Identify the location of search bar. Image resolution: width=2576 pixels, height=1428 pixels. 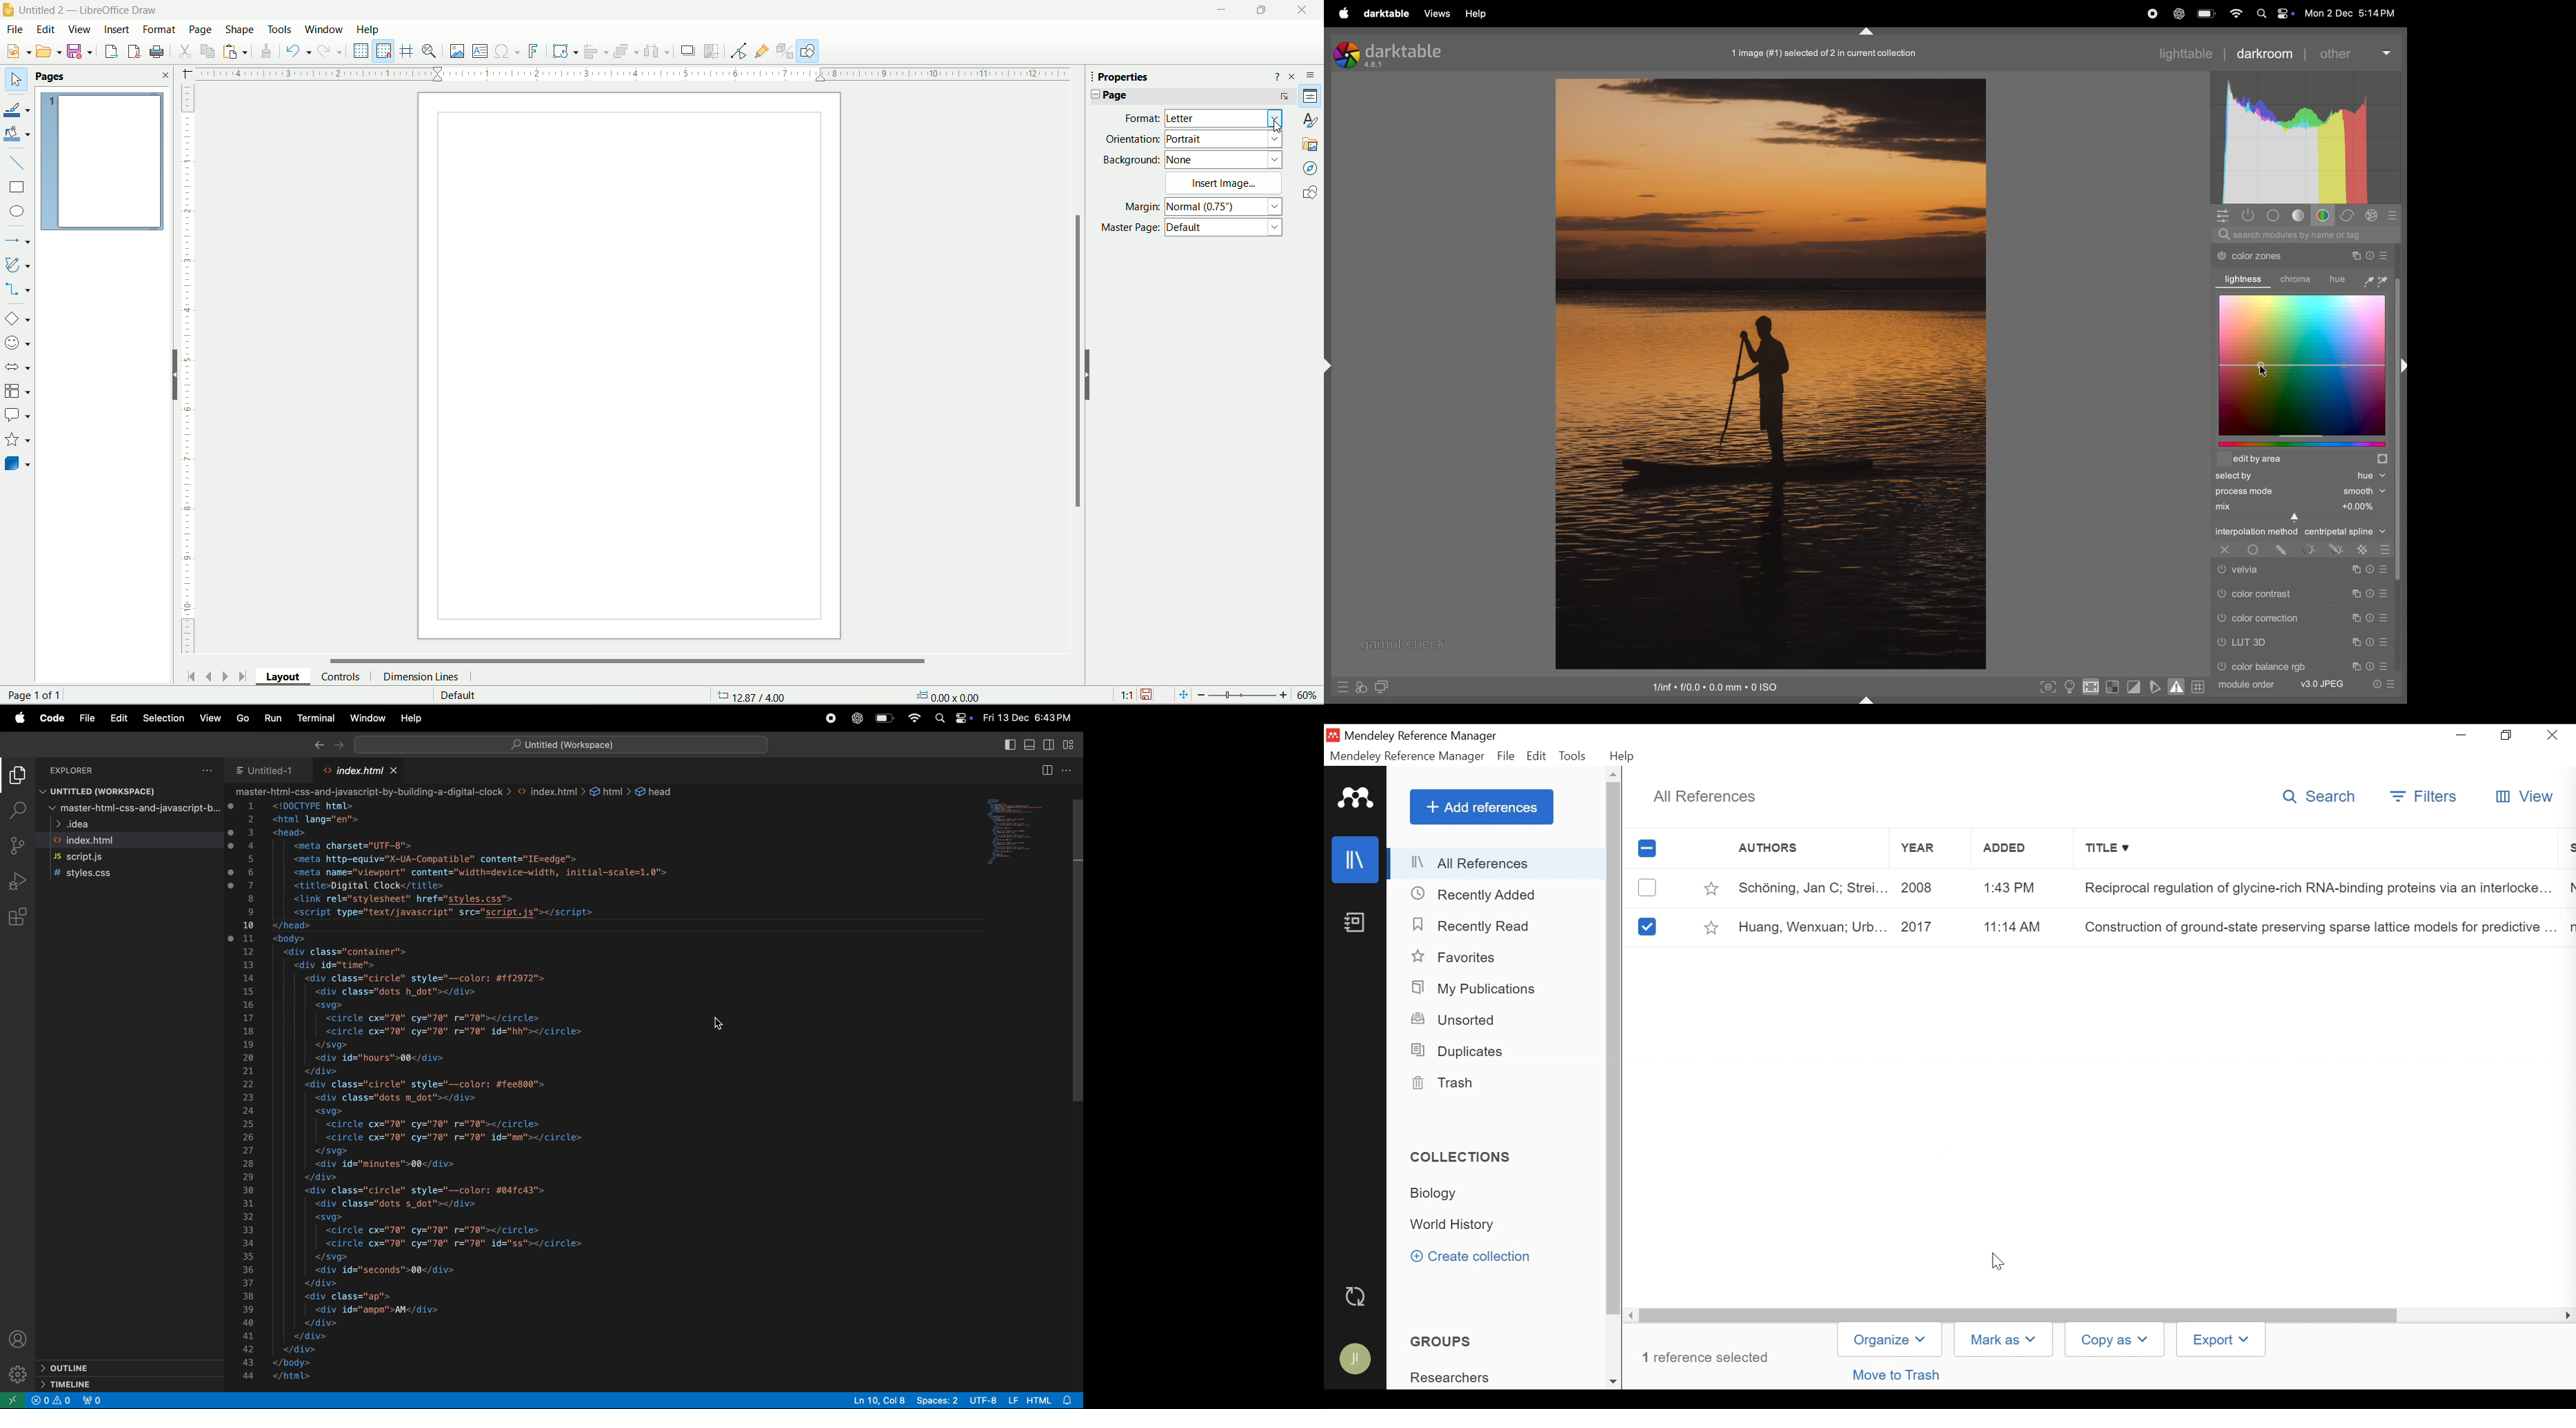
(556, 745).